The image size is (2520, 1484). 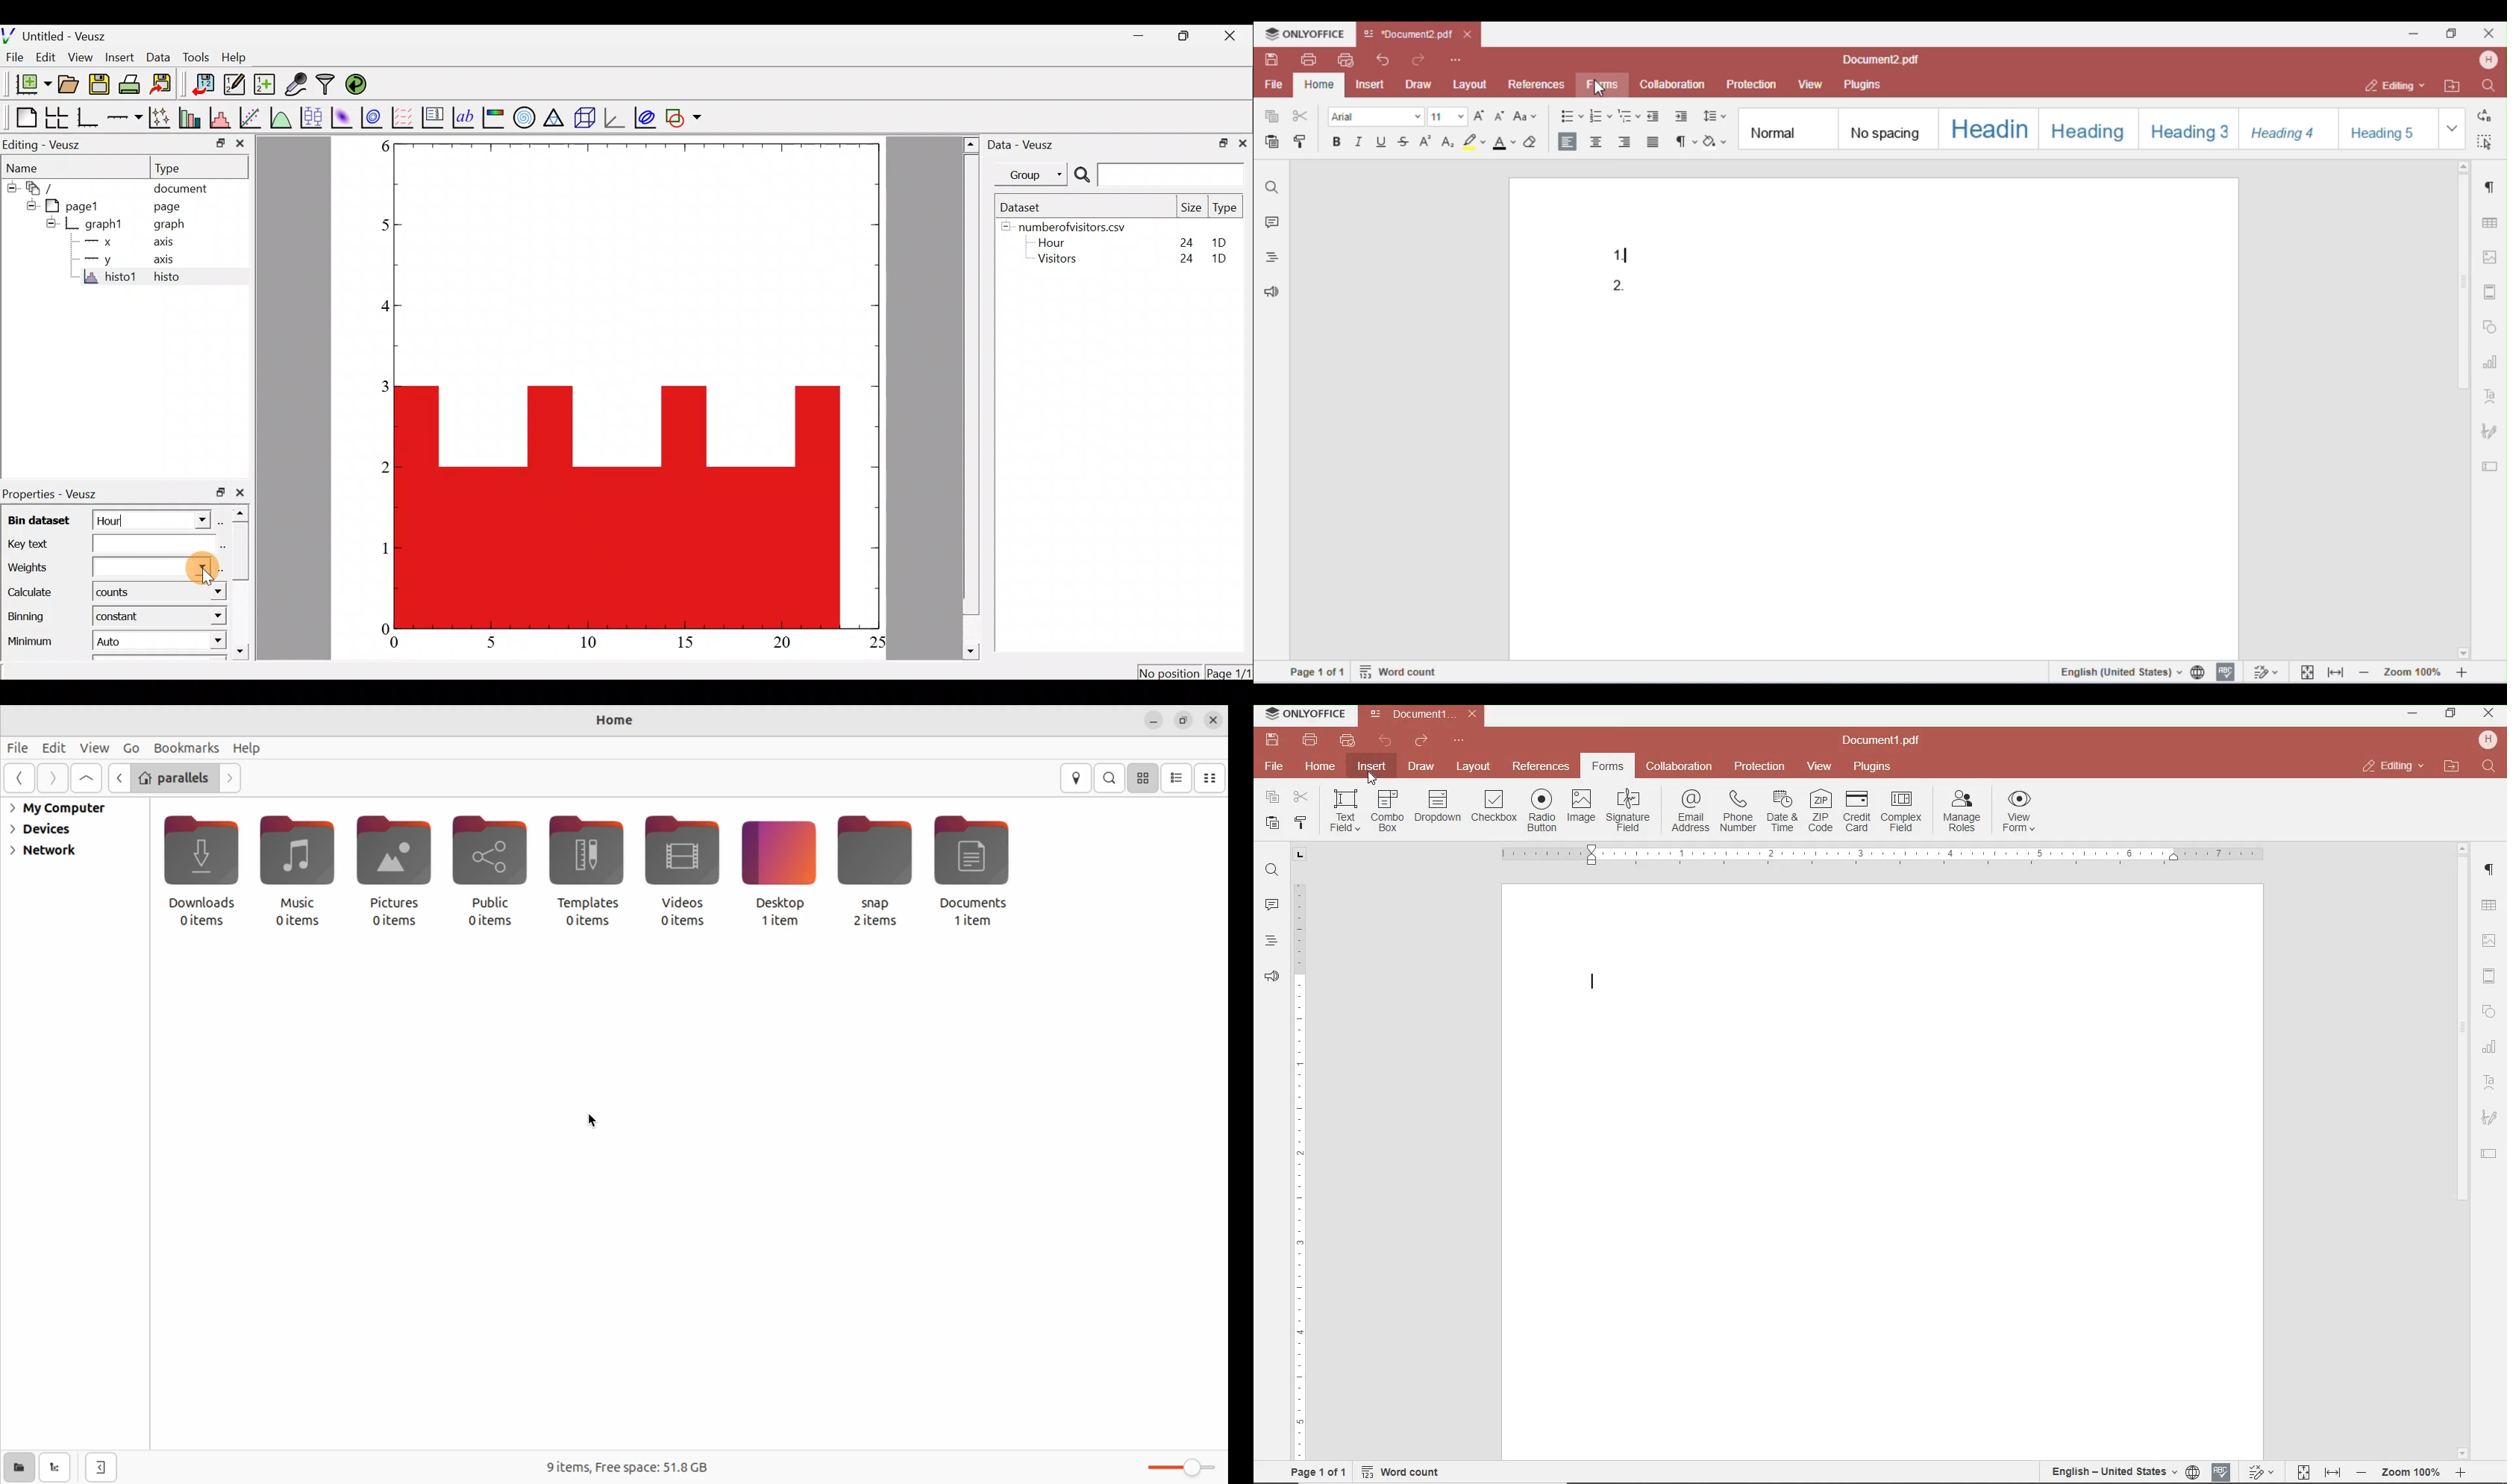 I want to click on restore down, so click(x=218, y=492).